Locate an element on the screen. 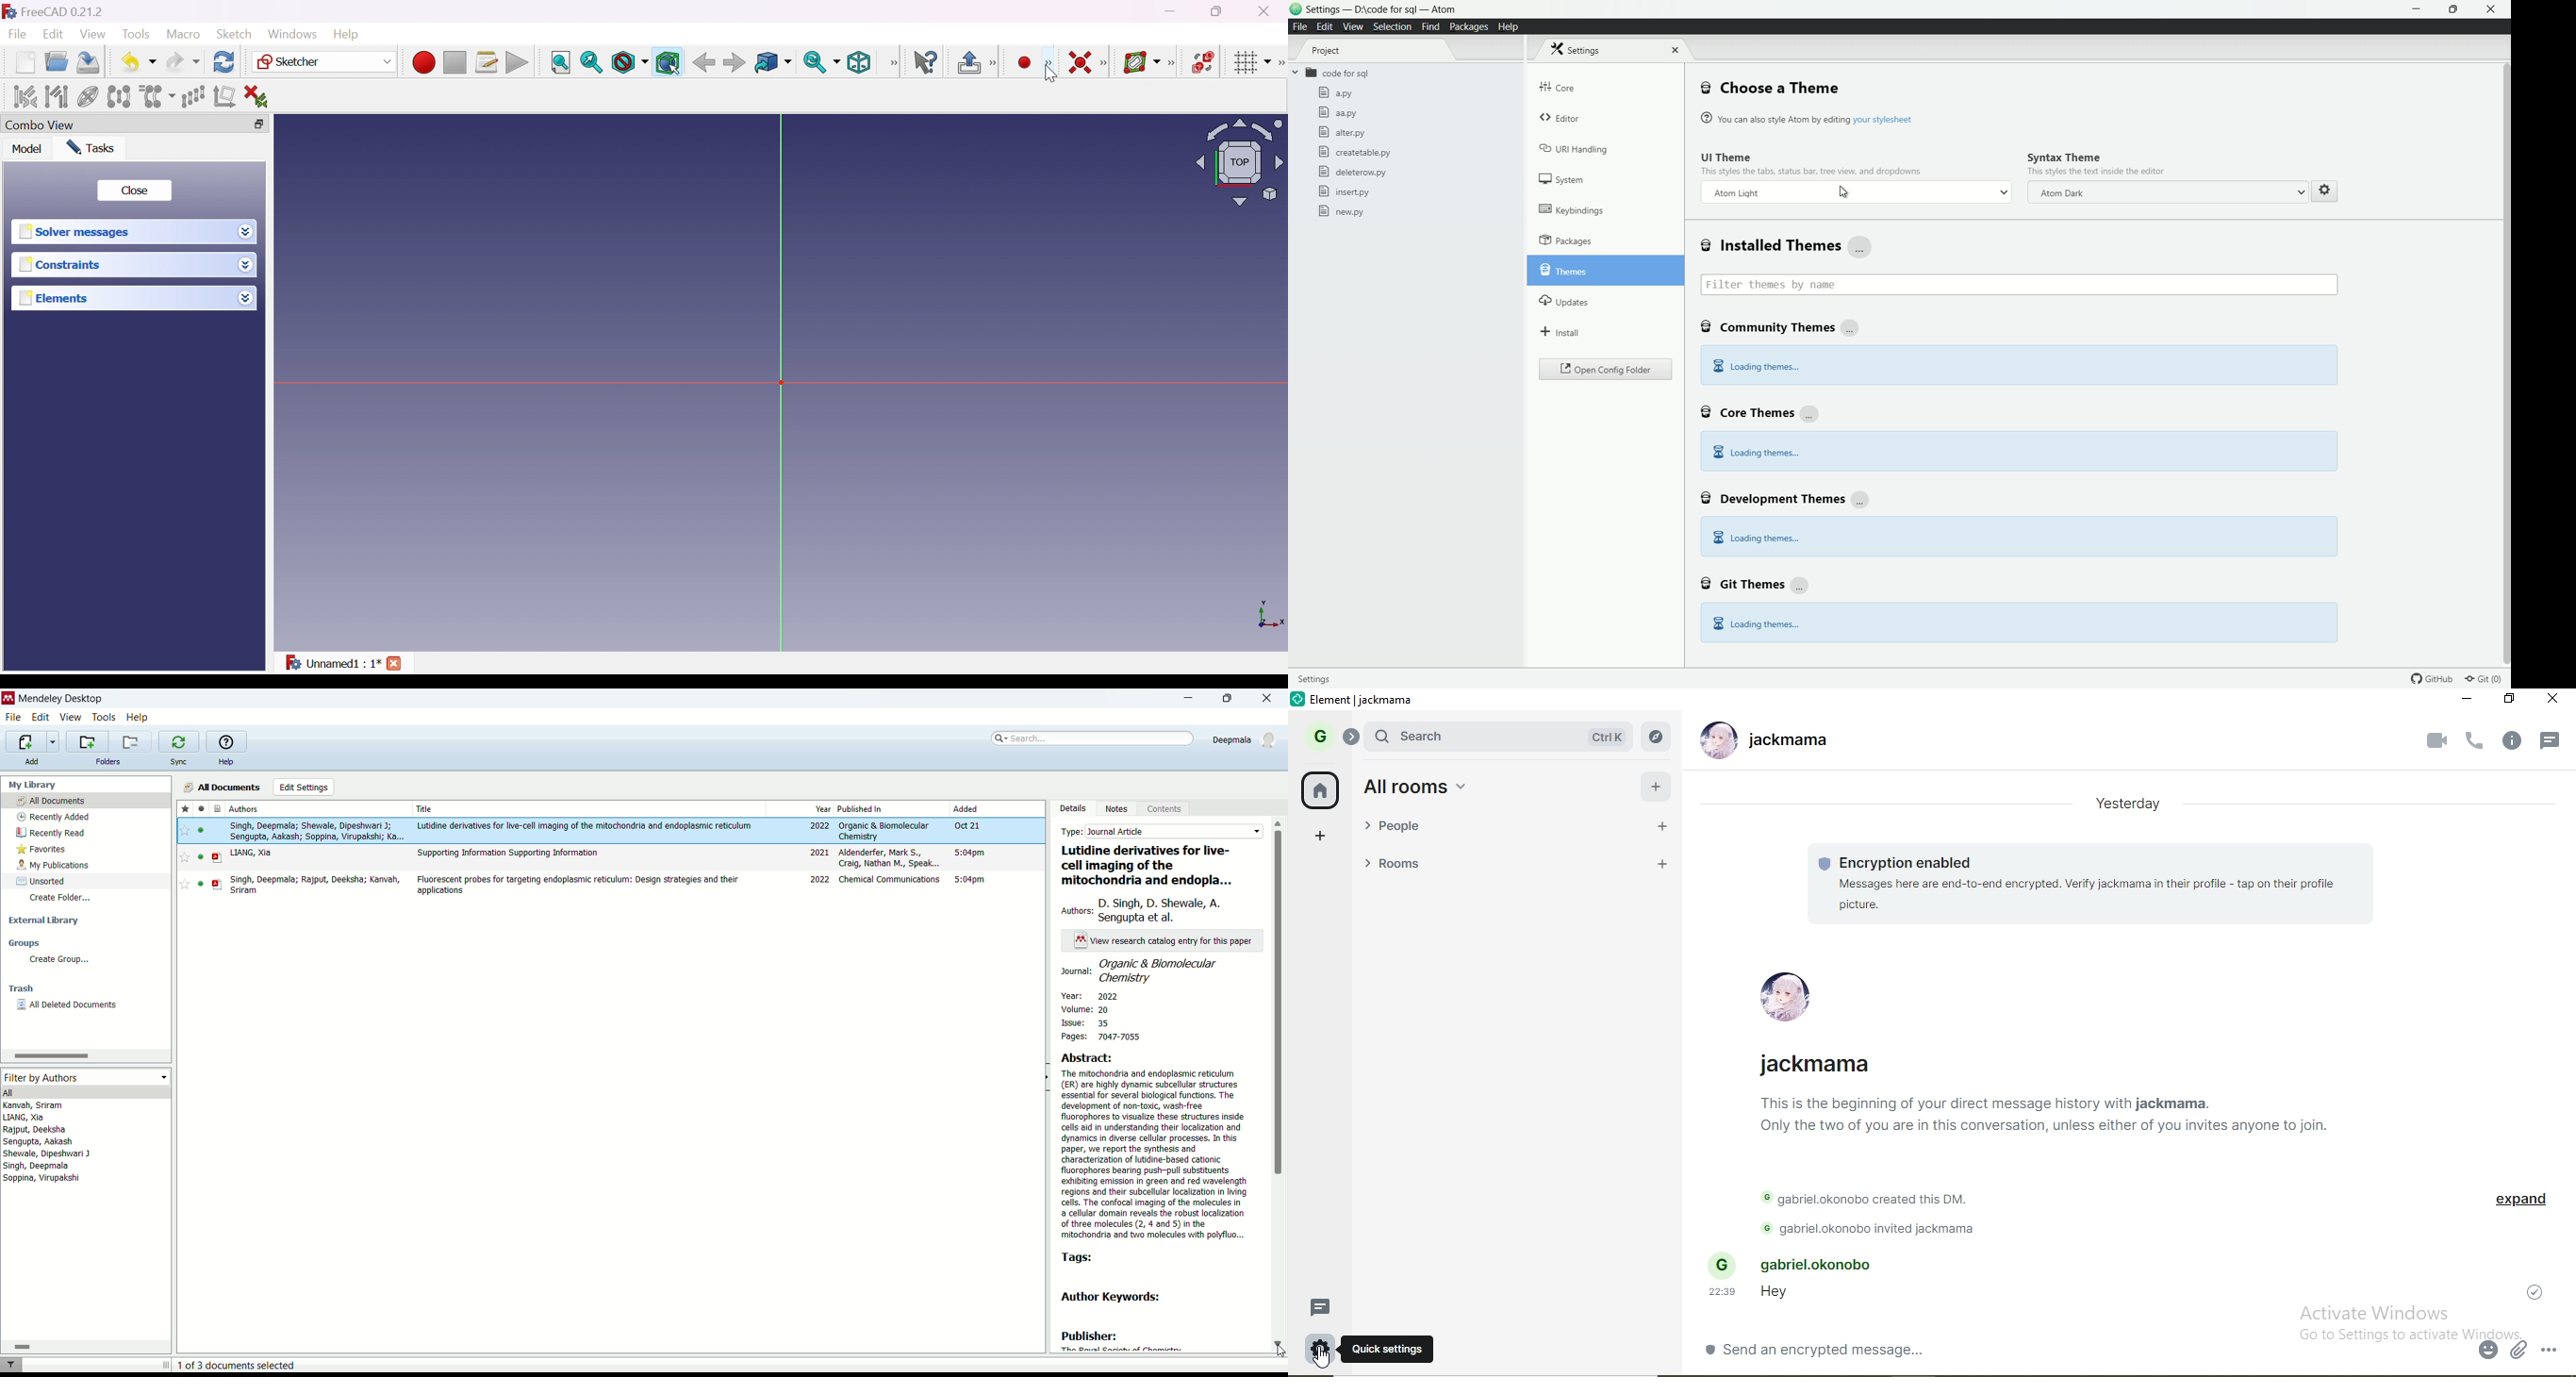 The image size is (2576, 1400). Select associated constraints is located at coordinates (23, 97).